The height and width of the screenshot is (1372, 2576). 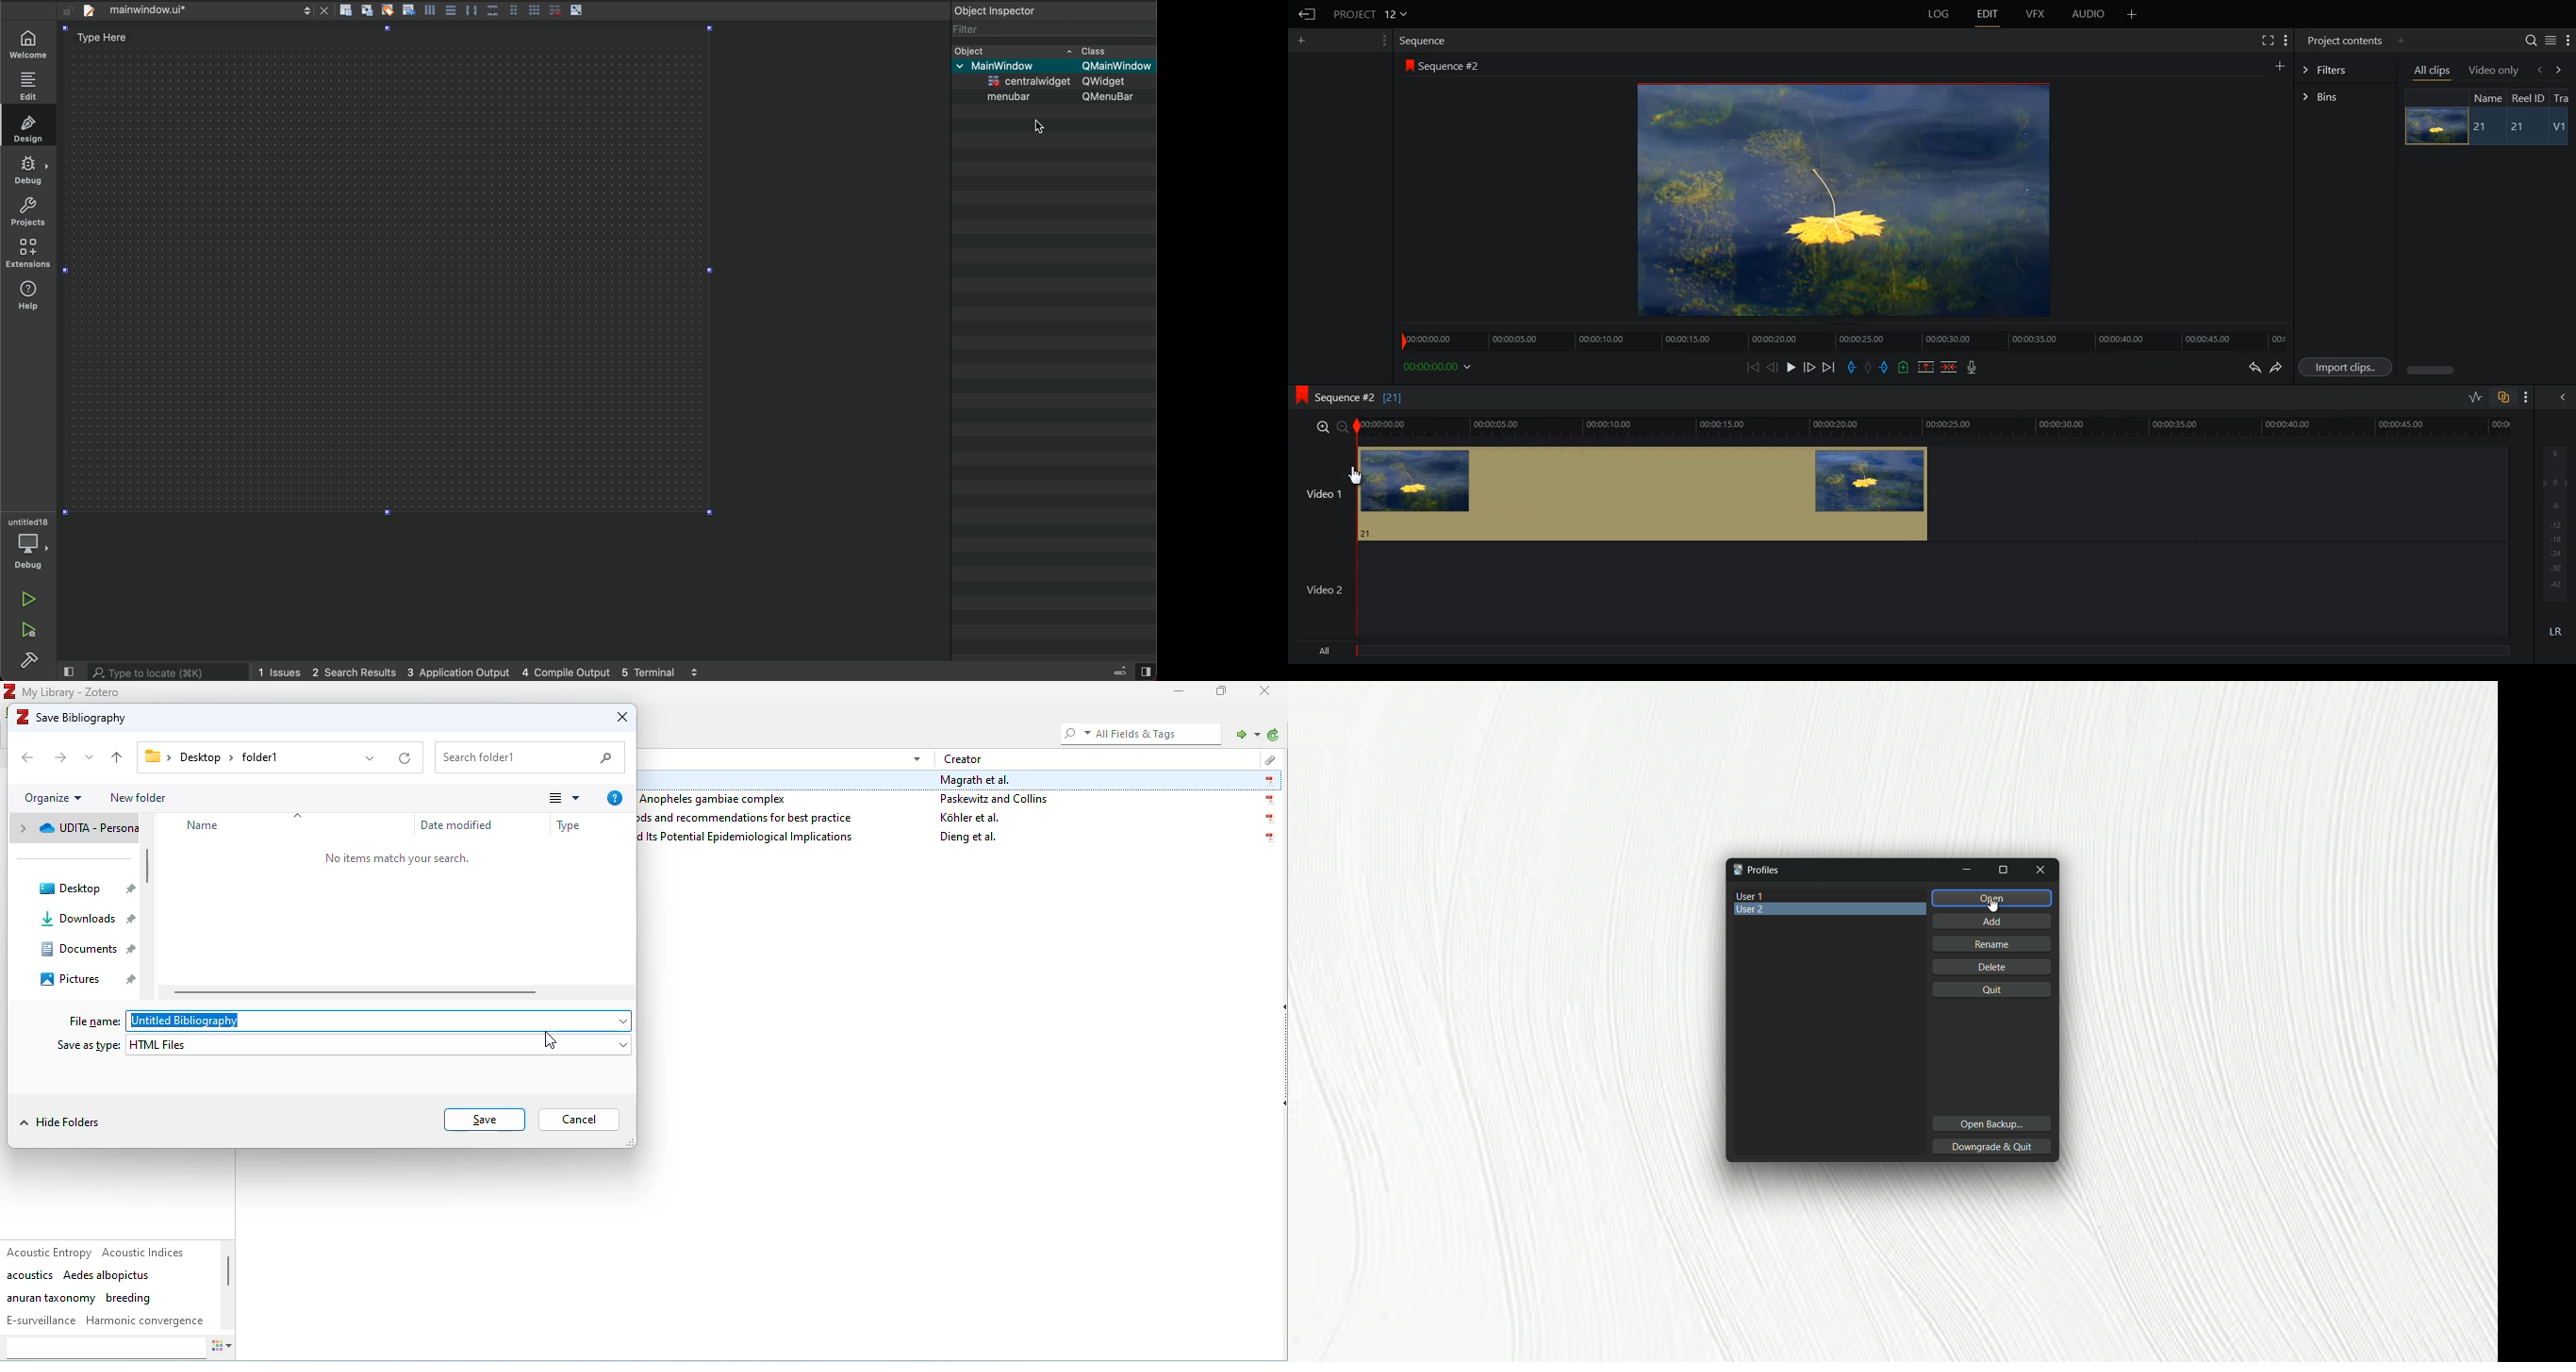 I want to click on Open backup, so click(x=1990, y=1124).